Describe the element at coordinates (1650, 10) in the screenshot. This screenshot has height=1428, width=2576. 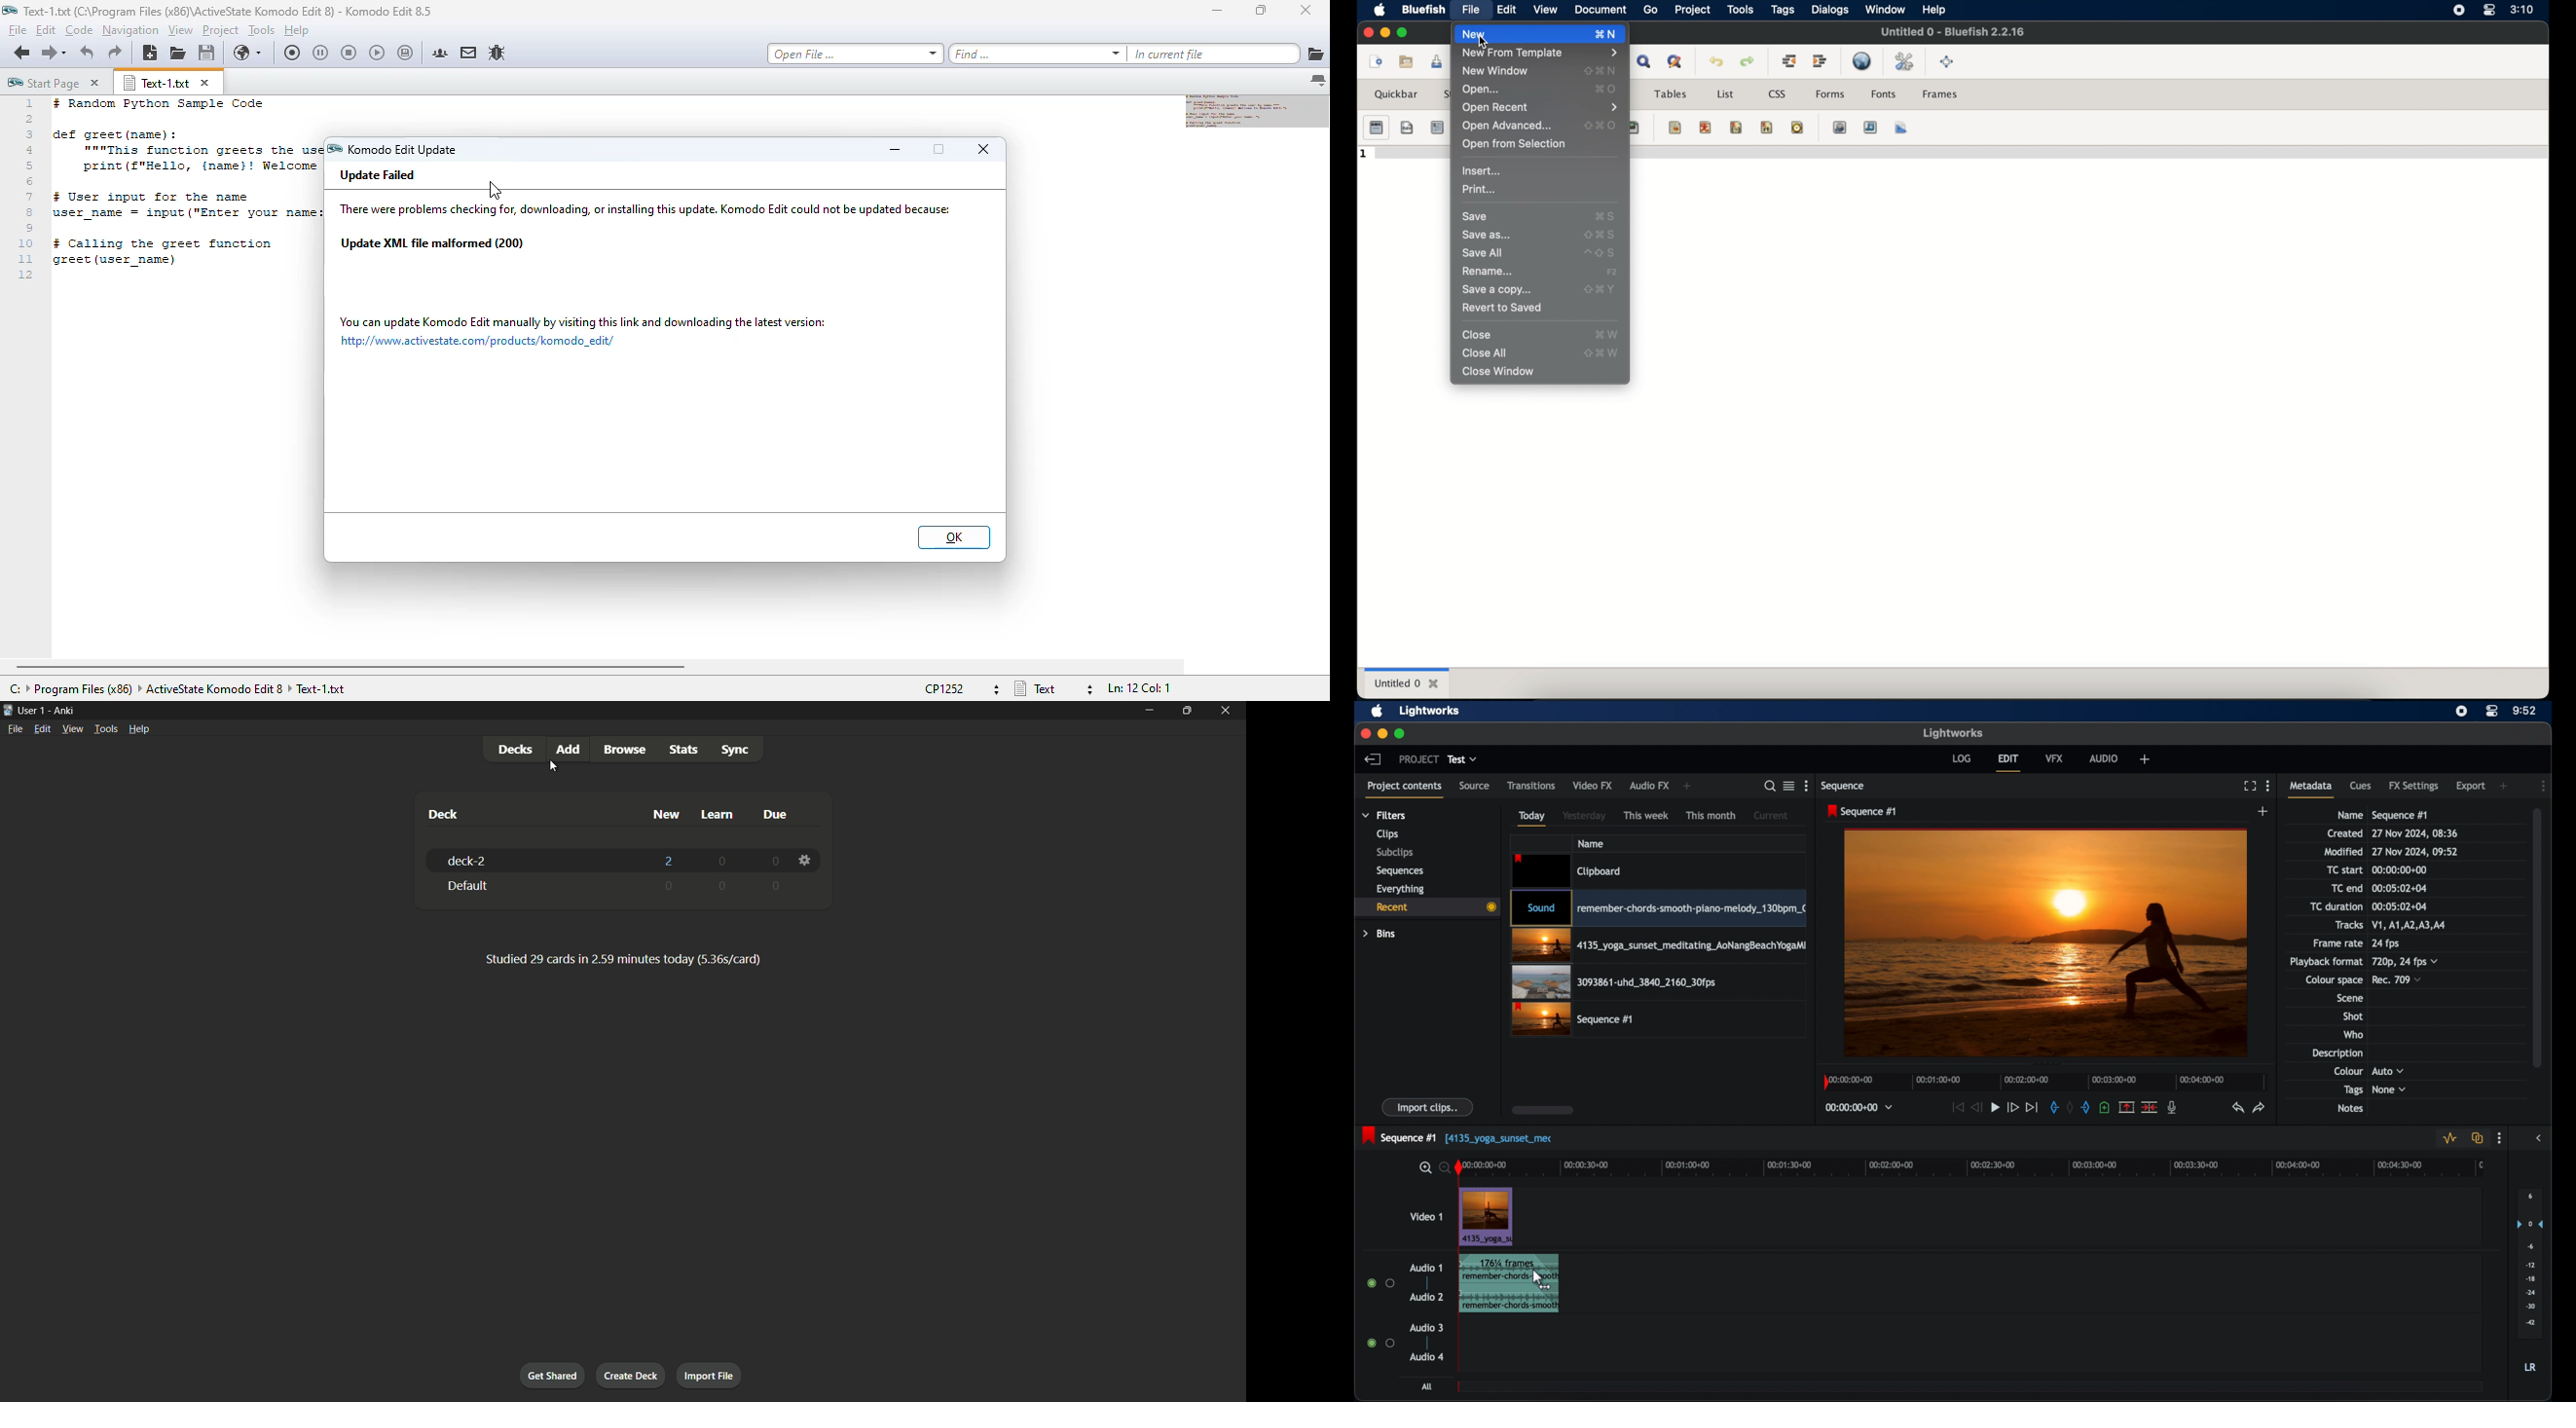
I see `go` at that location.